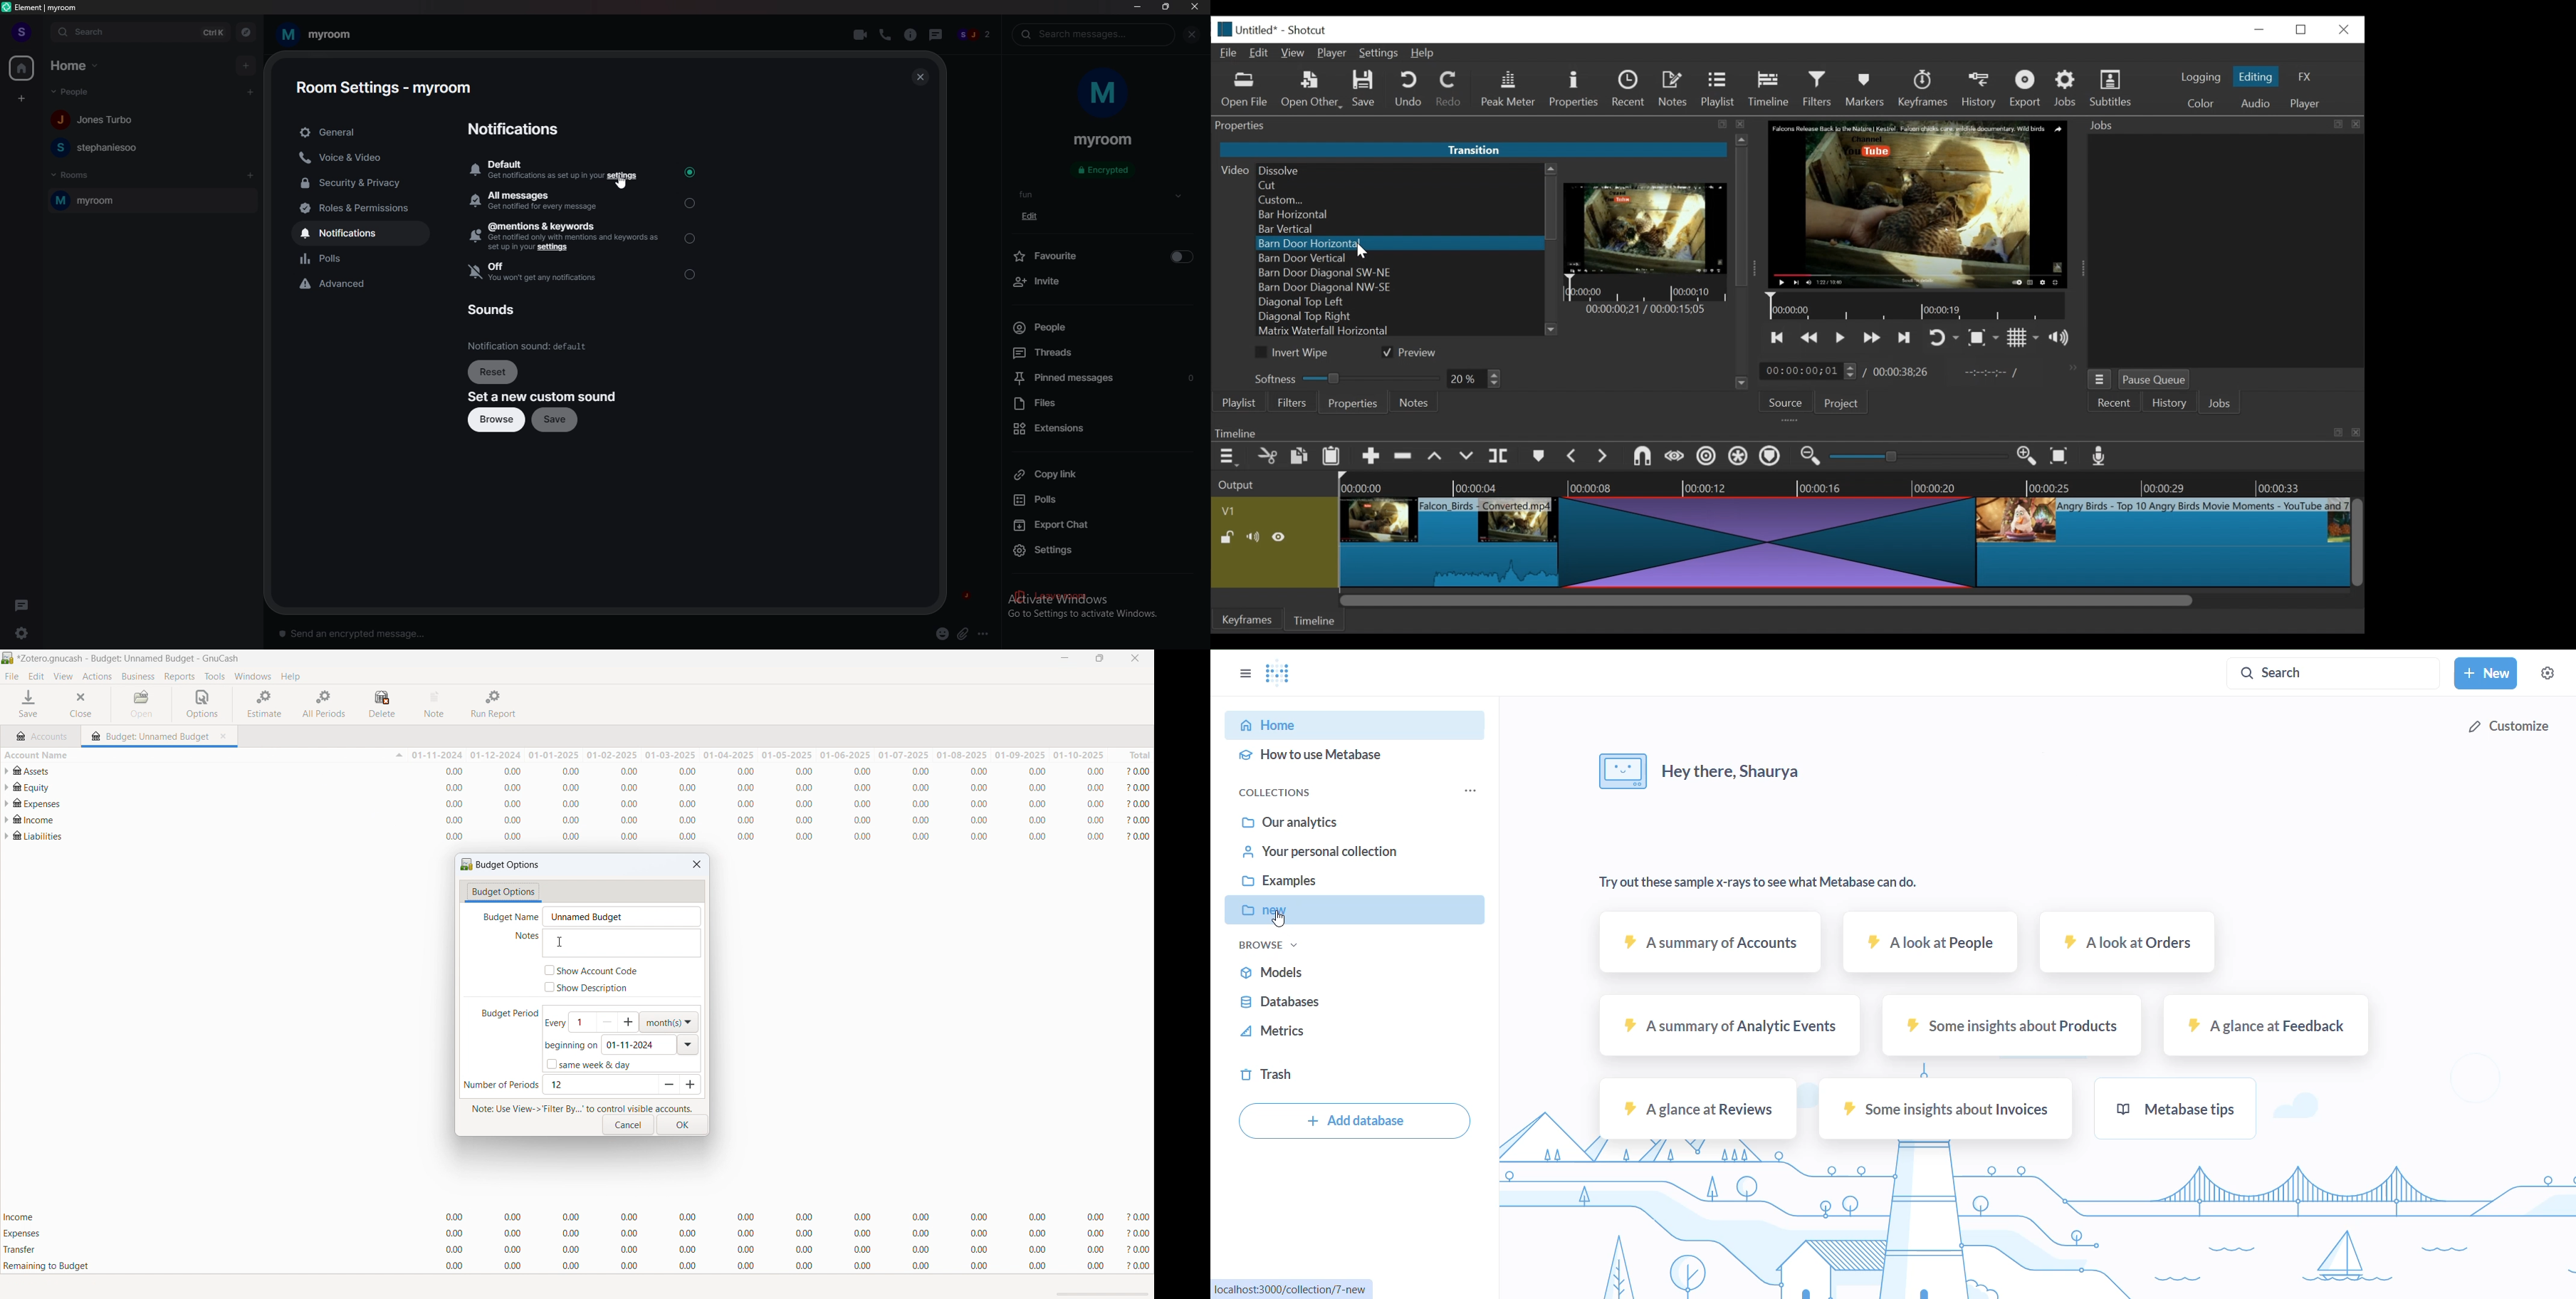 This screenshot has height=1316, width=2576. Describe the element at coordinates (588, 1064) in the screenshot. I see `same week & day` at that location.